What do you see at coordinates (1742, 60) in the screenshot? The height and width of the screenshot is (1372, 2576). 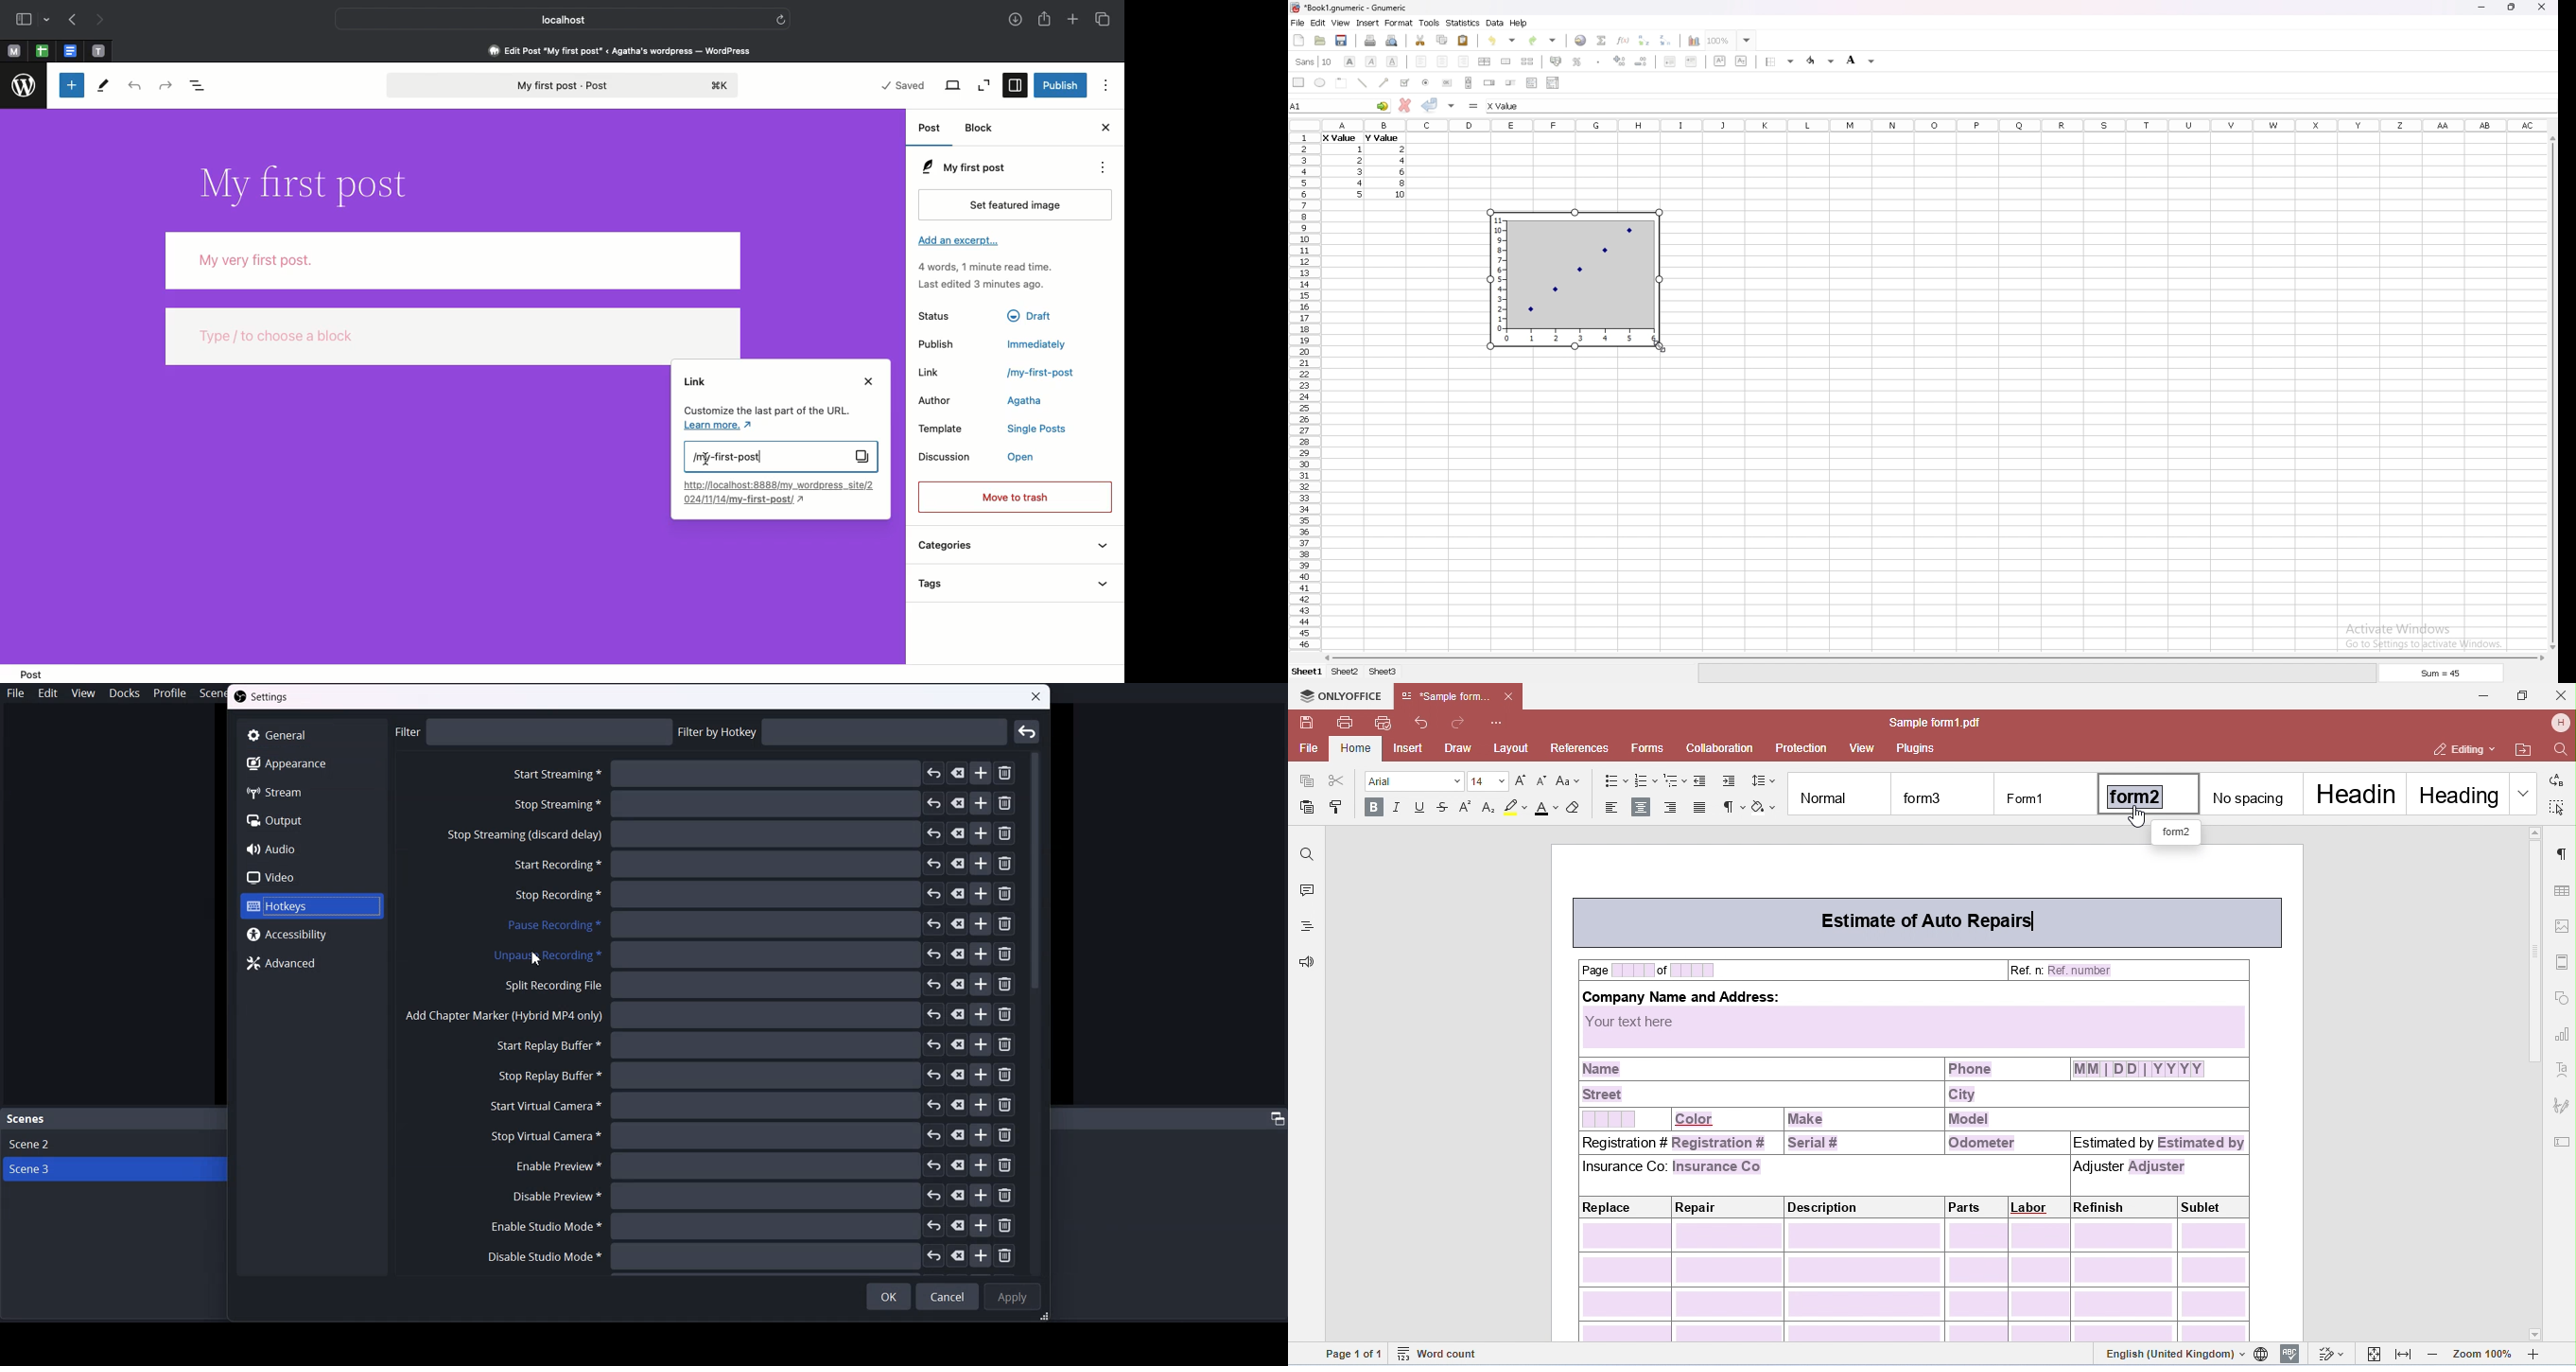 I see `subscript` at bounding box center [1742, 60].